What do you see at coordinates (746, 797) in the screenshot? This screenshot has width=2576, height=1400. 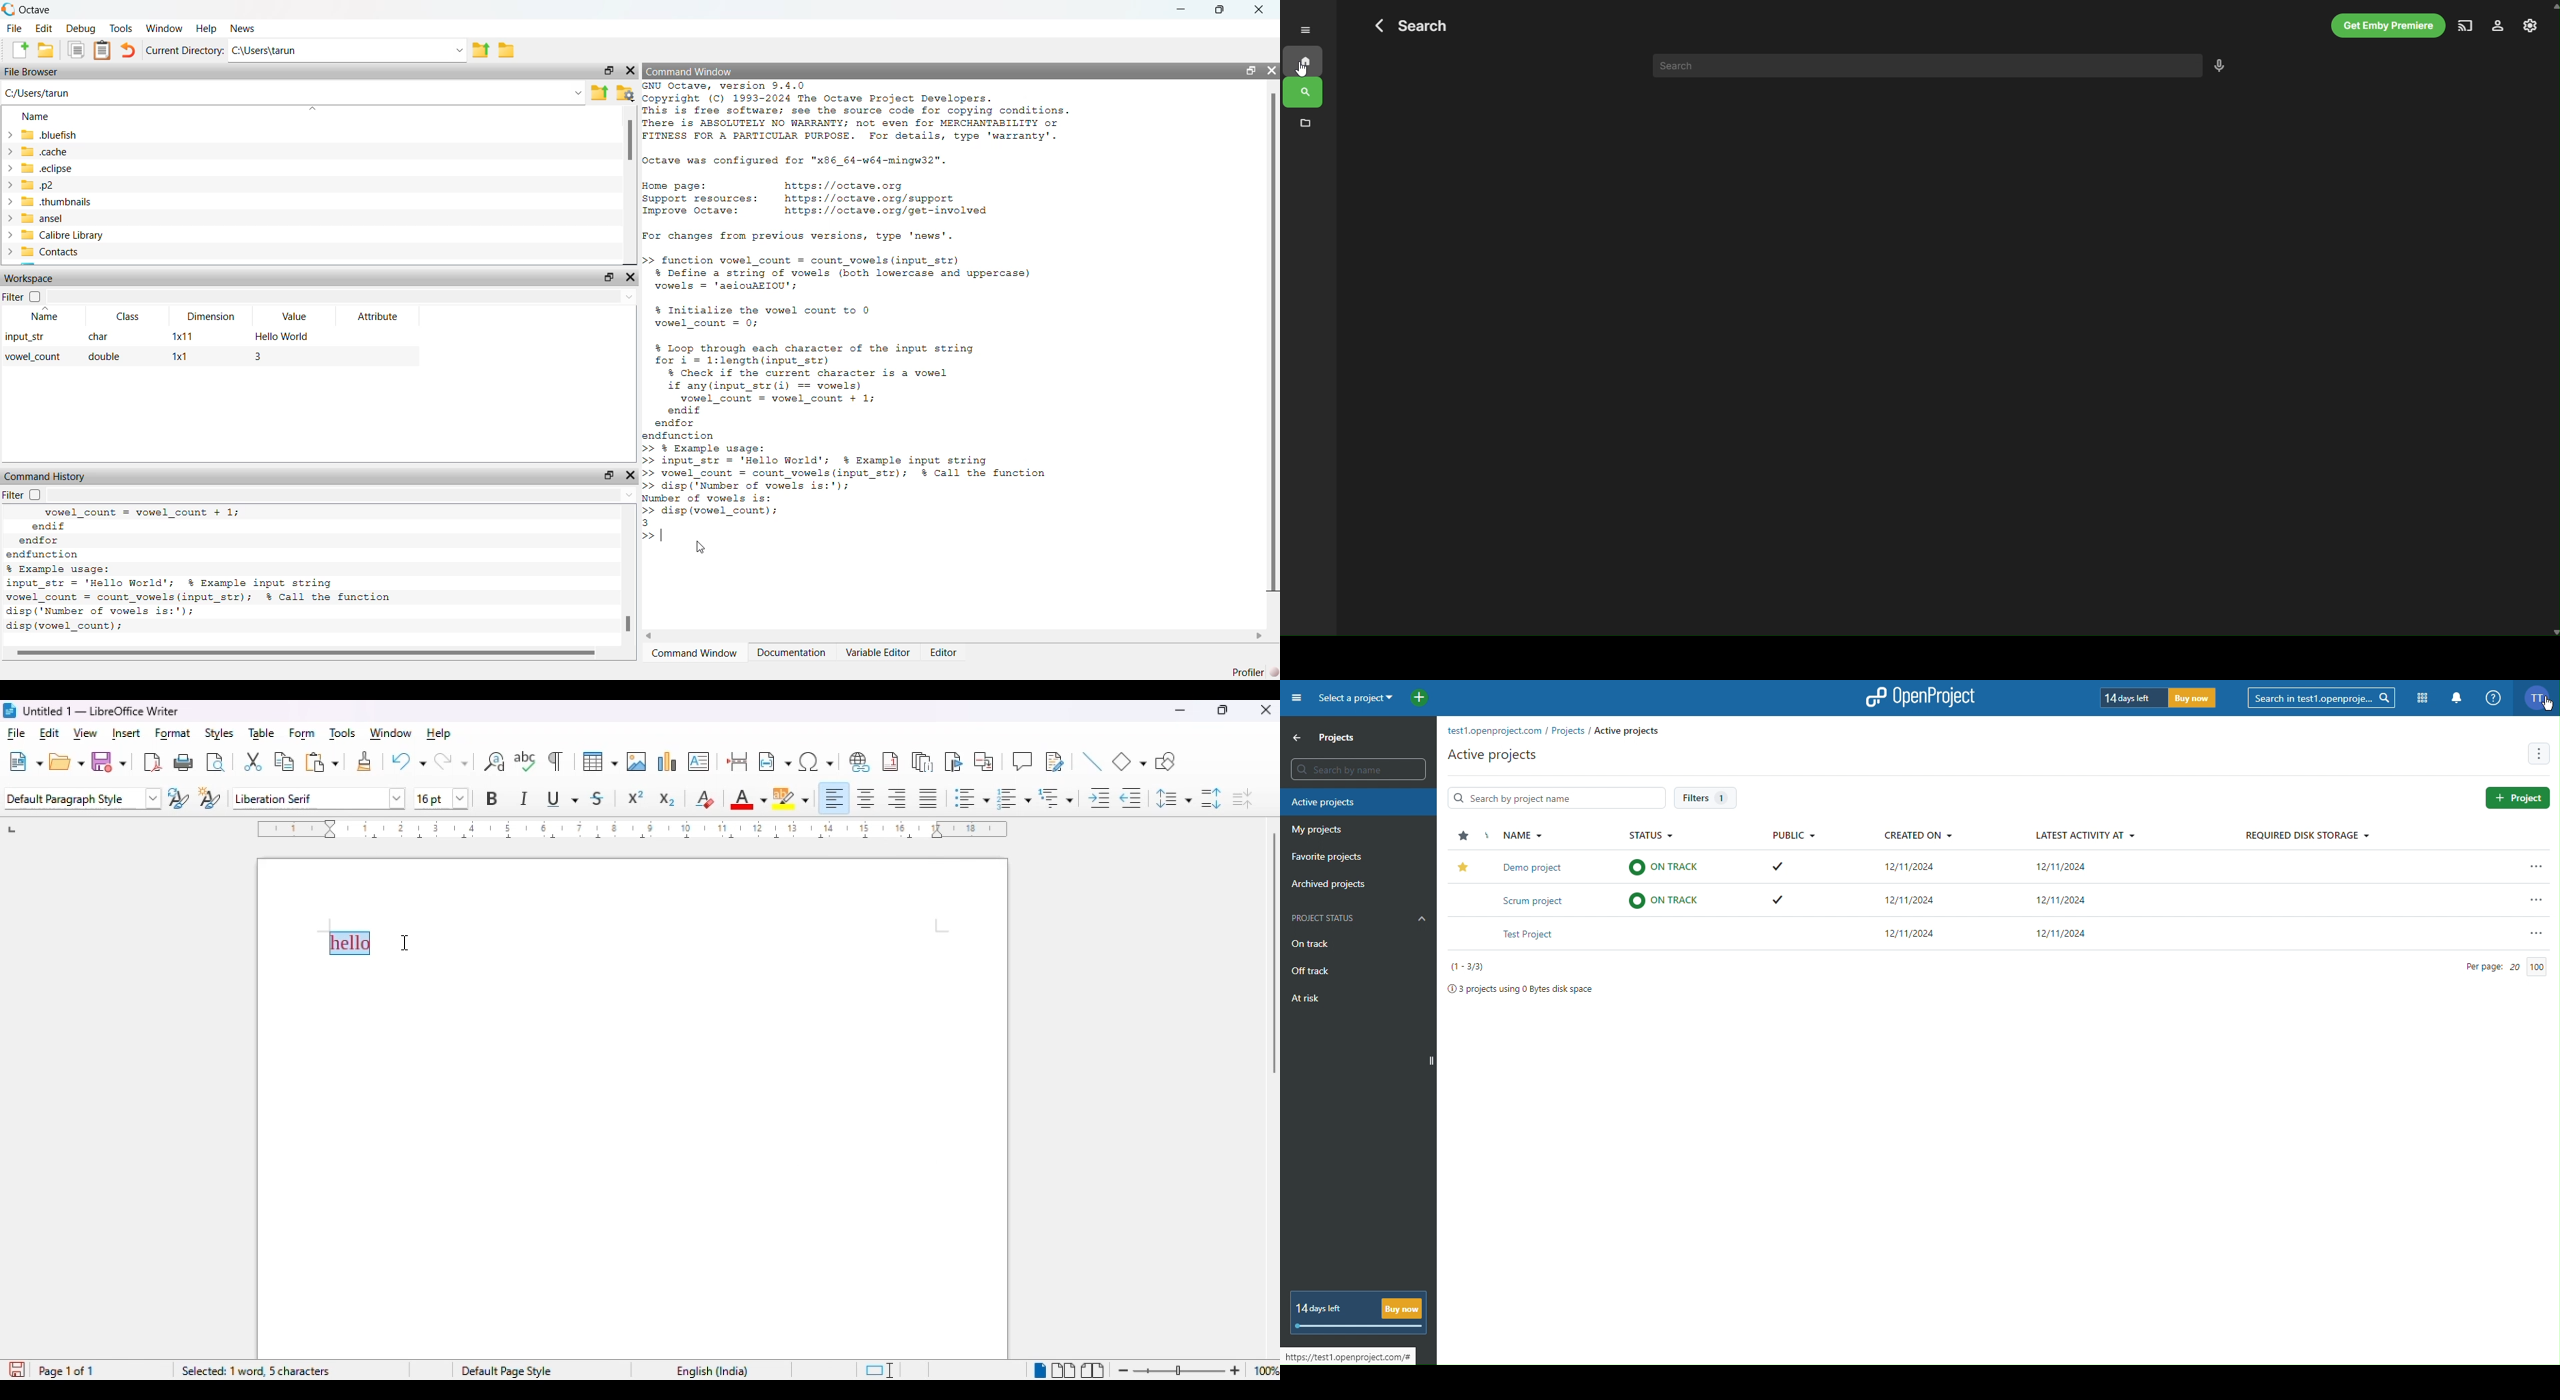 I see `font color` at bounding box center [746, 797].